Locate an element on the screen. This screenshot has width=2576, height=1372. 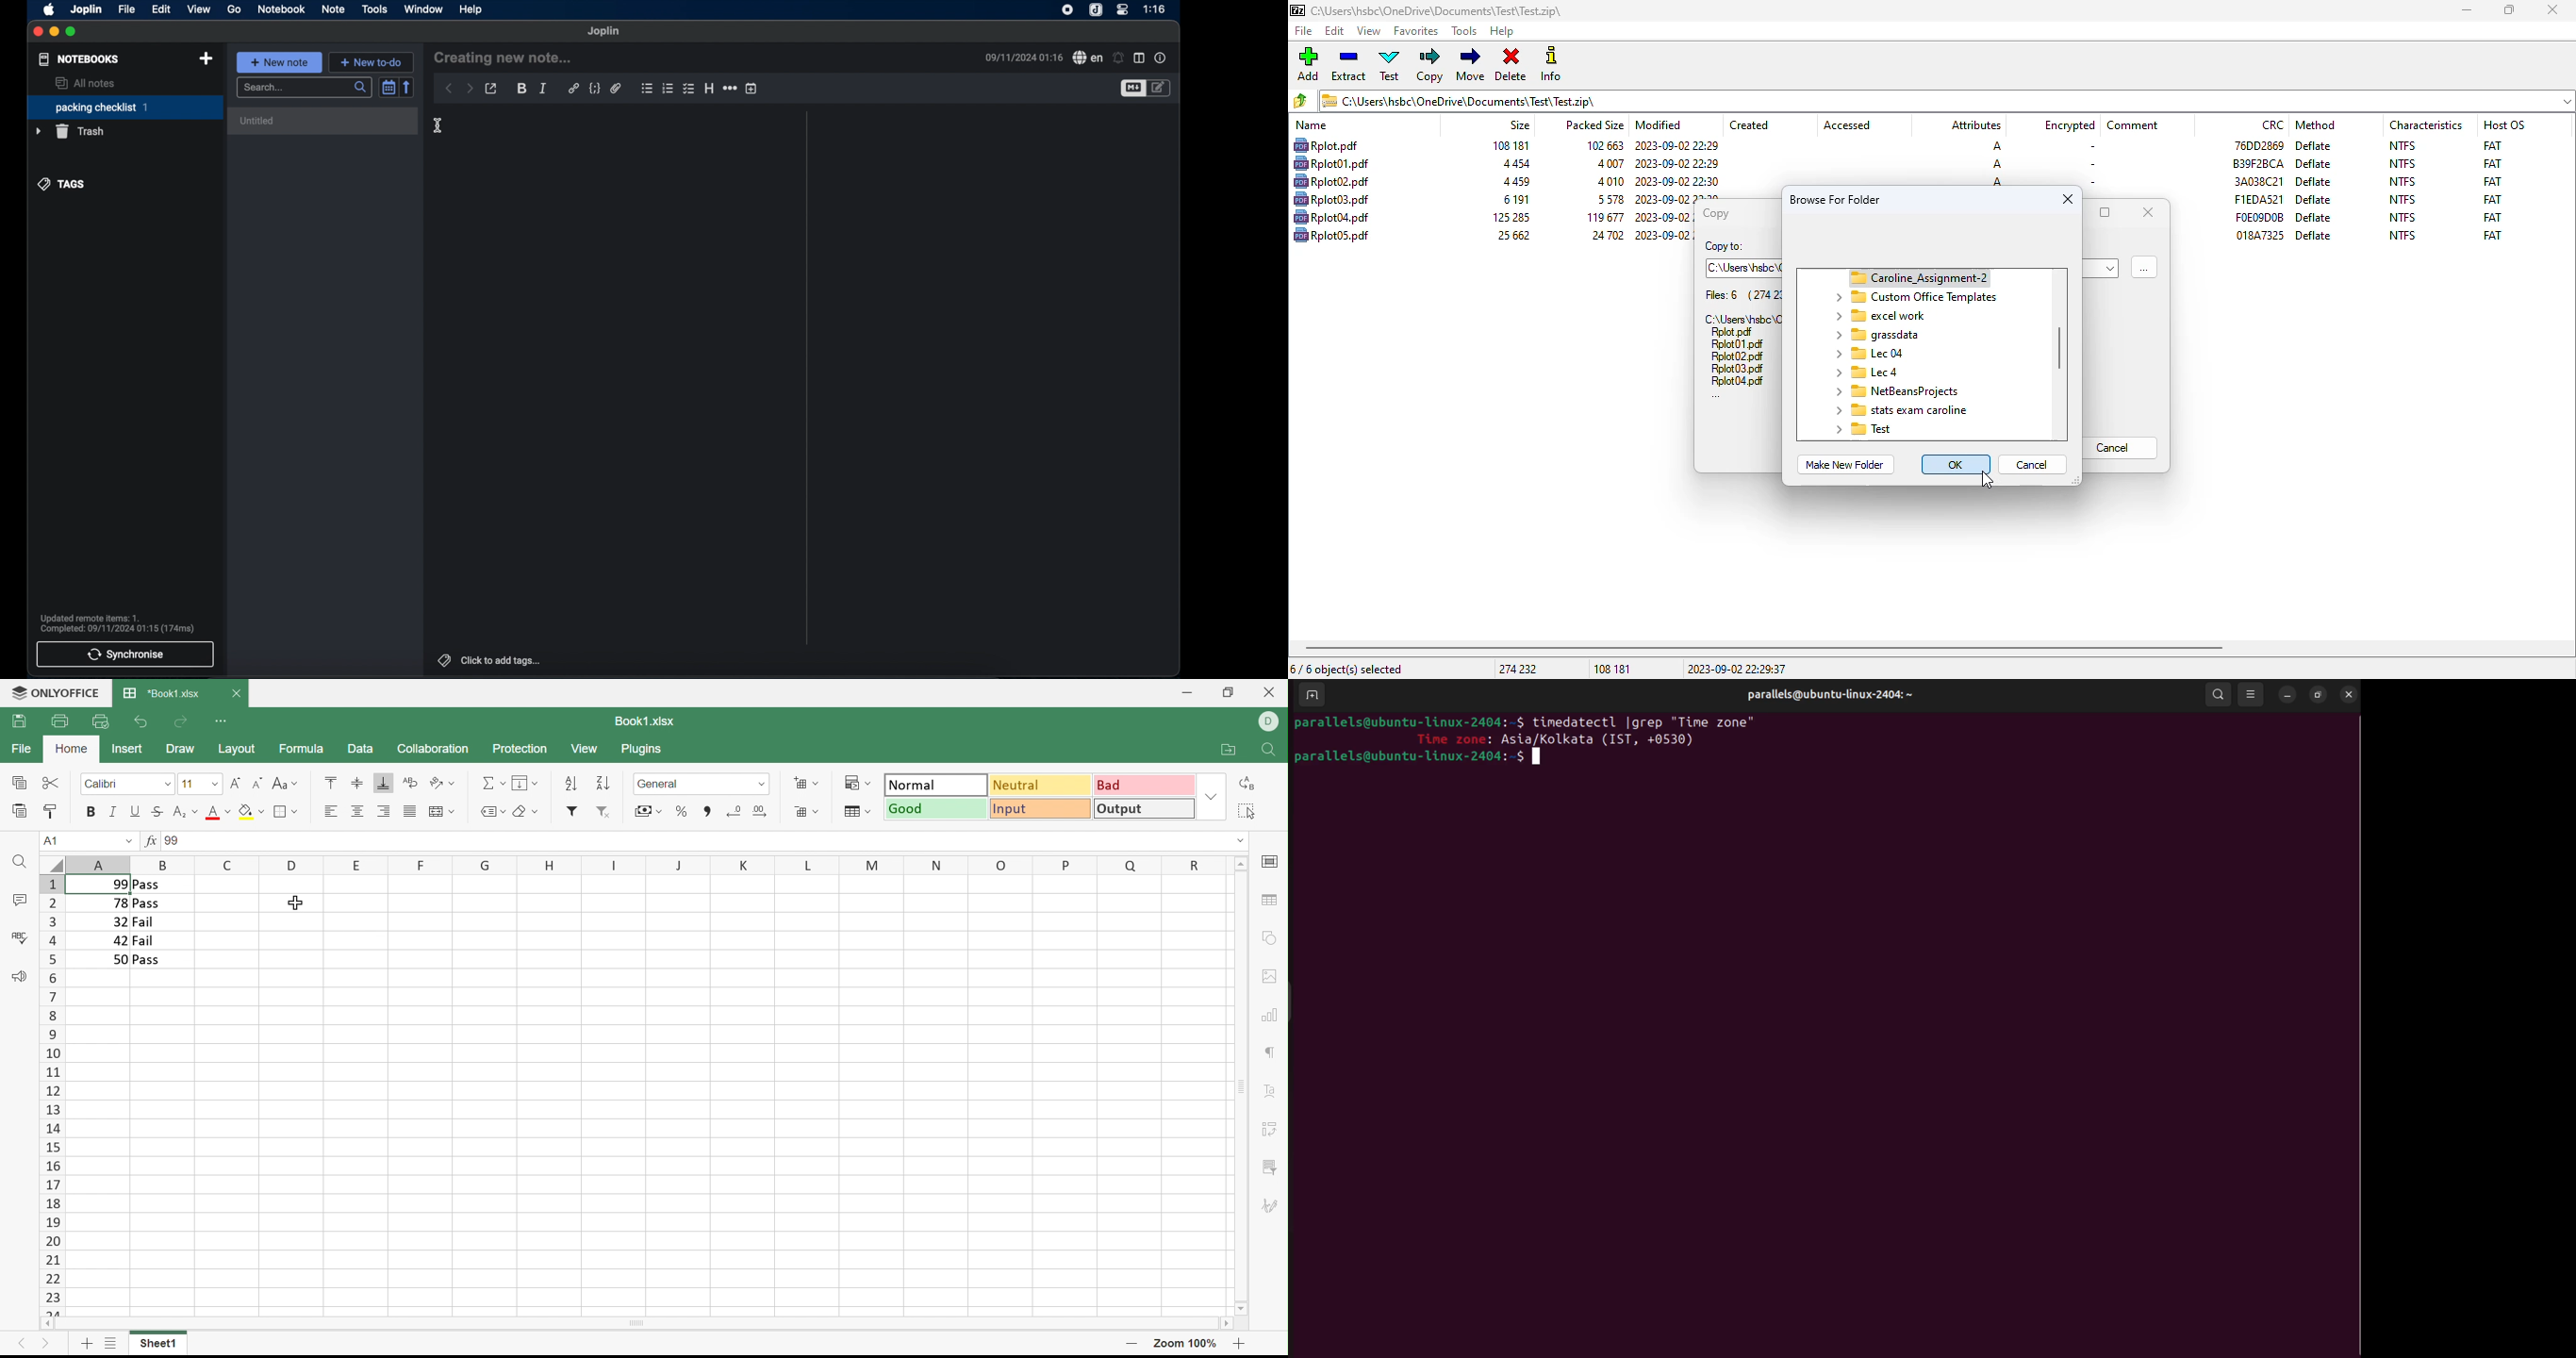
Shape settings is located at coordinates (1270, 938).